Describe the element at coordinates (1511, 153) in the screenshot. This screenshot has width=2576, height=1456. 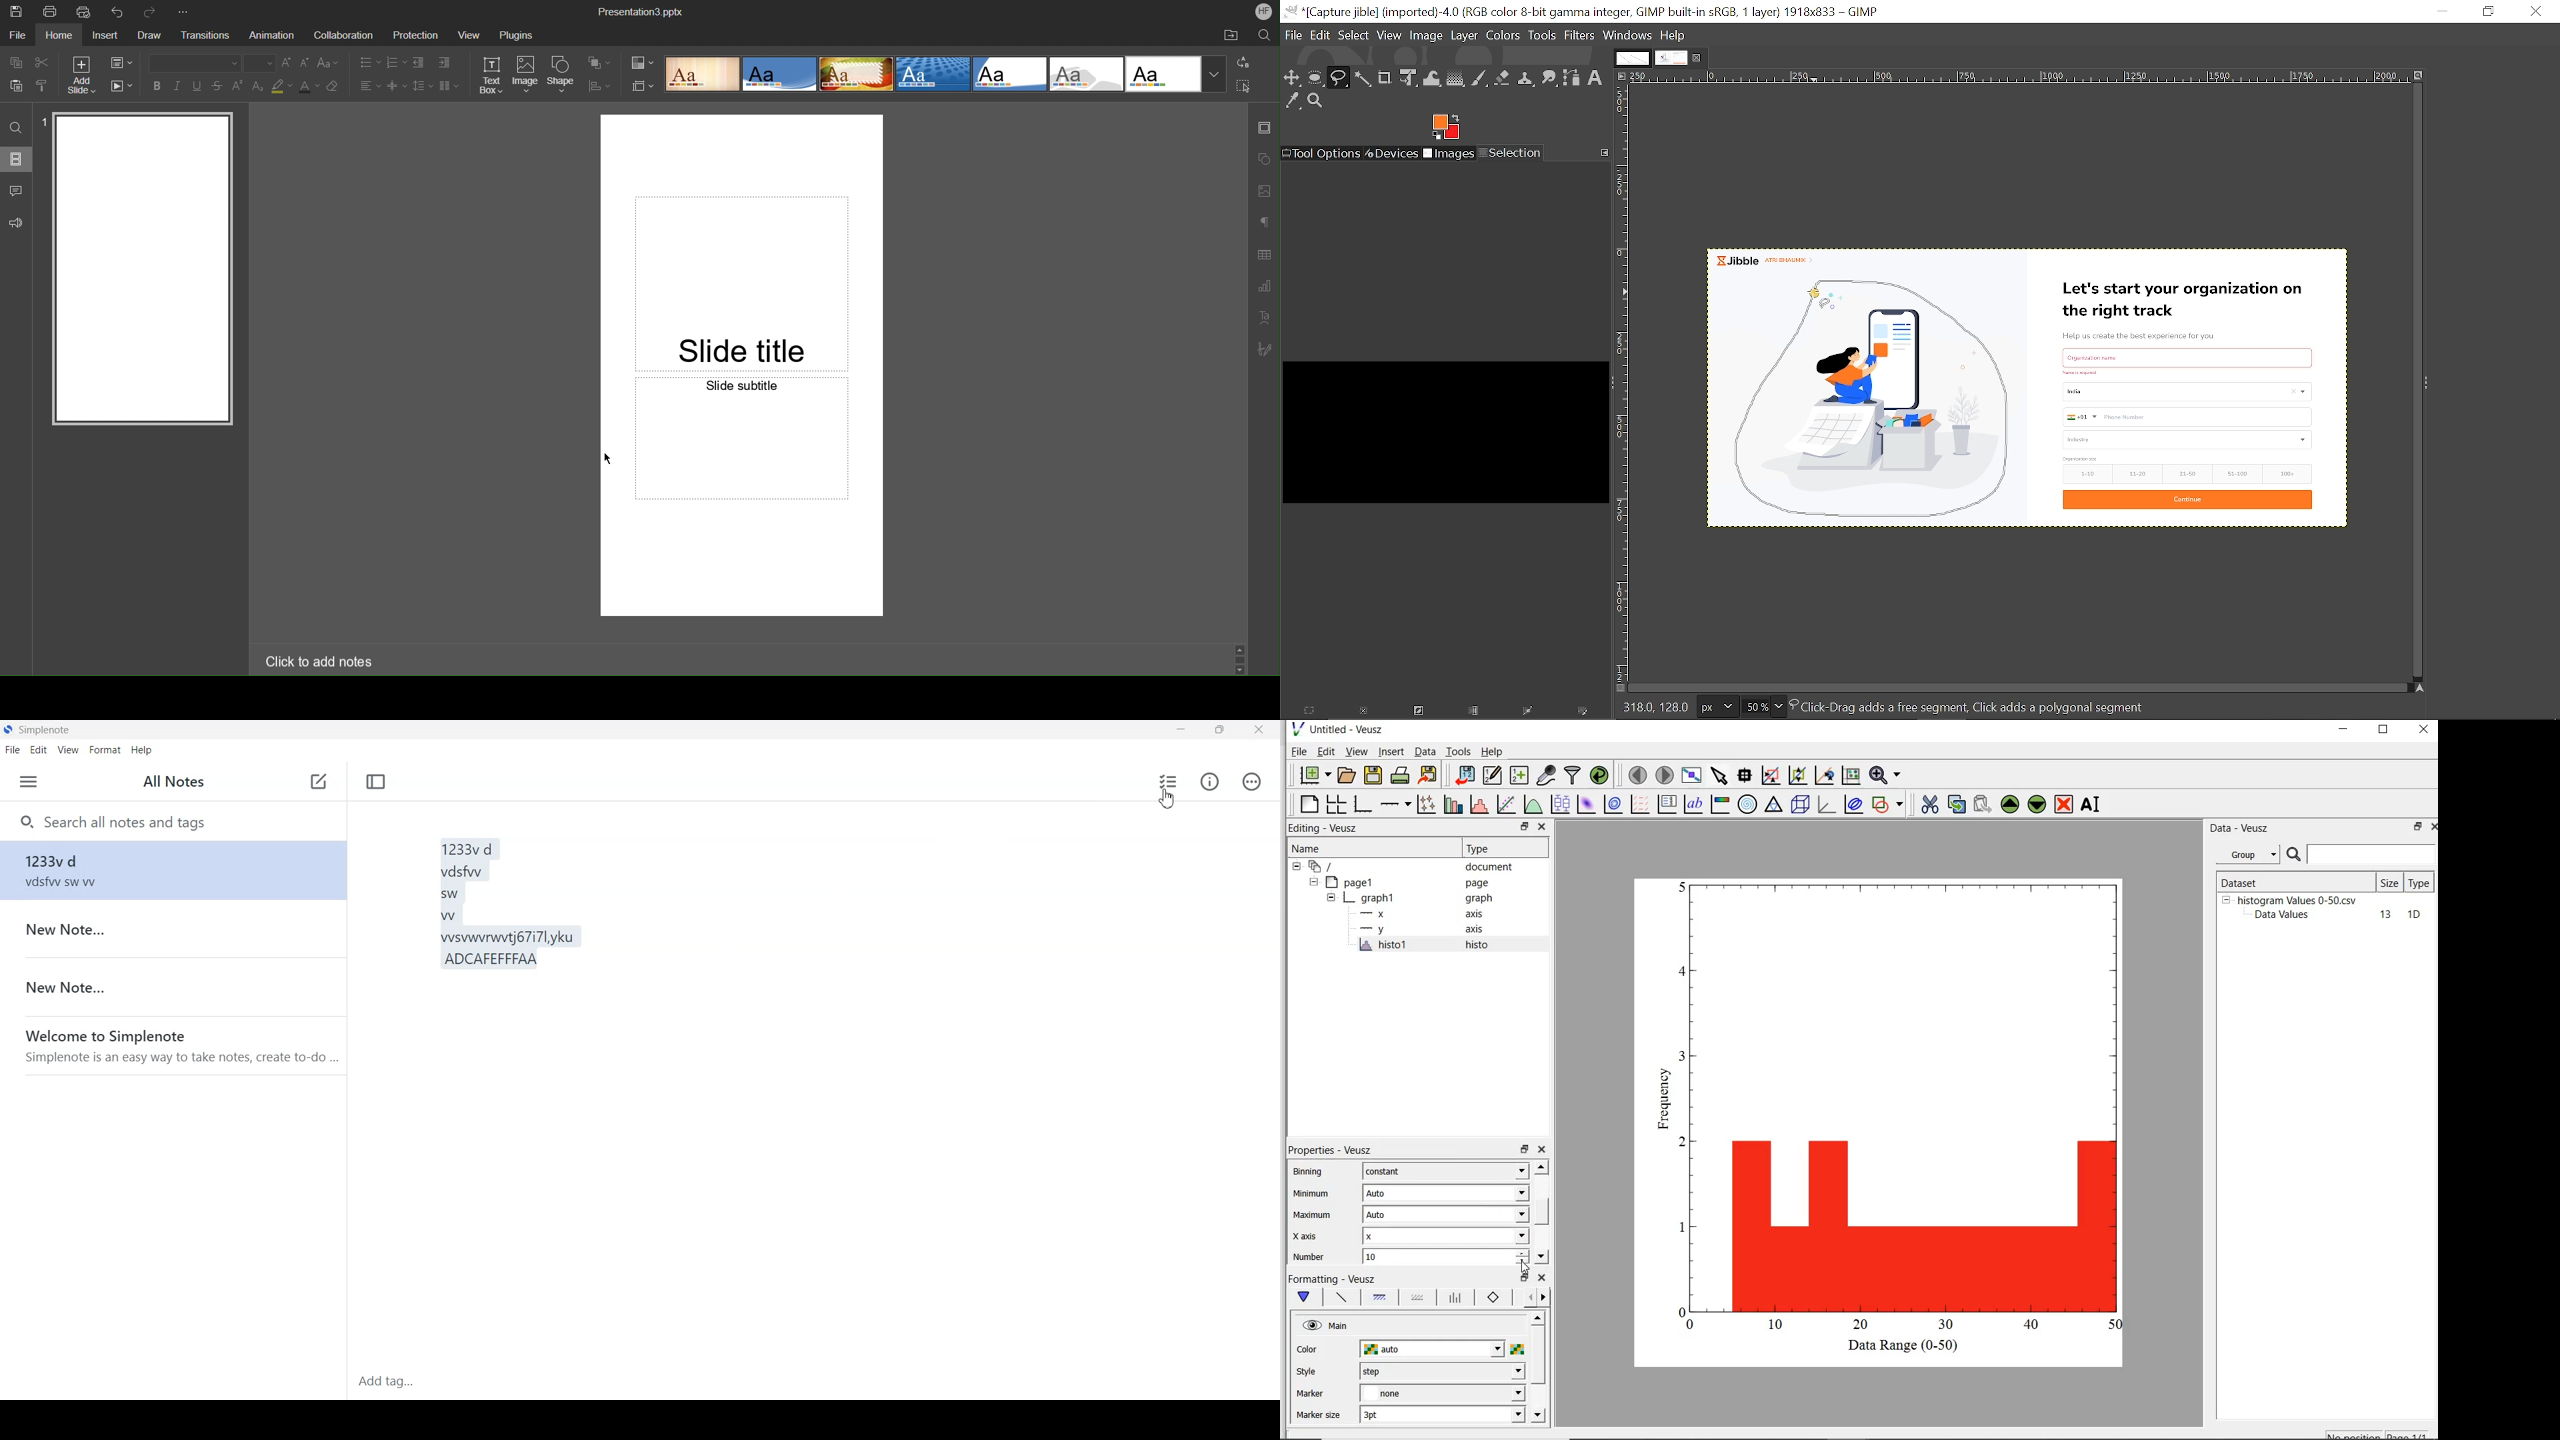
I see `Selection` at that location.